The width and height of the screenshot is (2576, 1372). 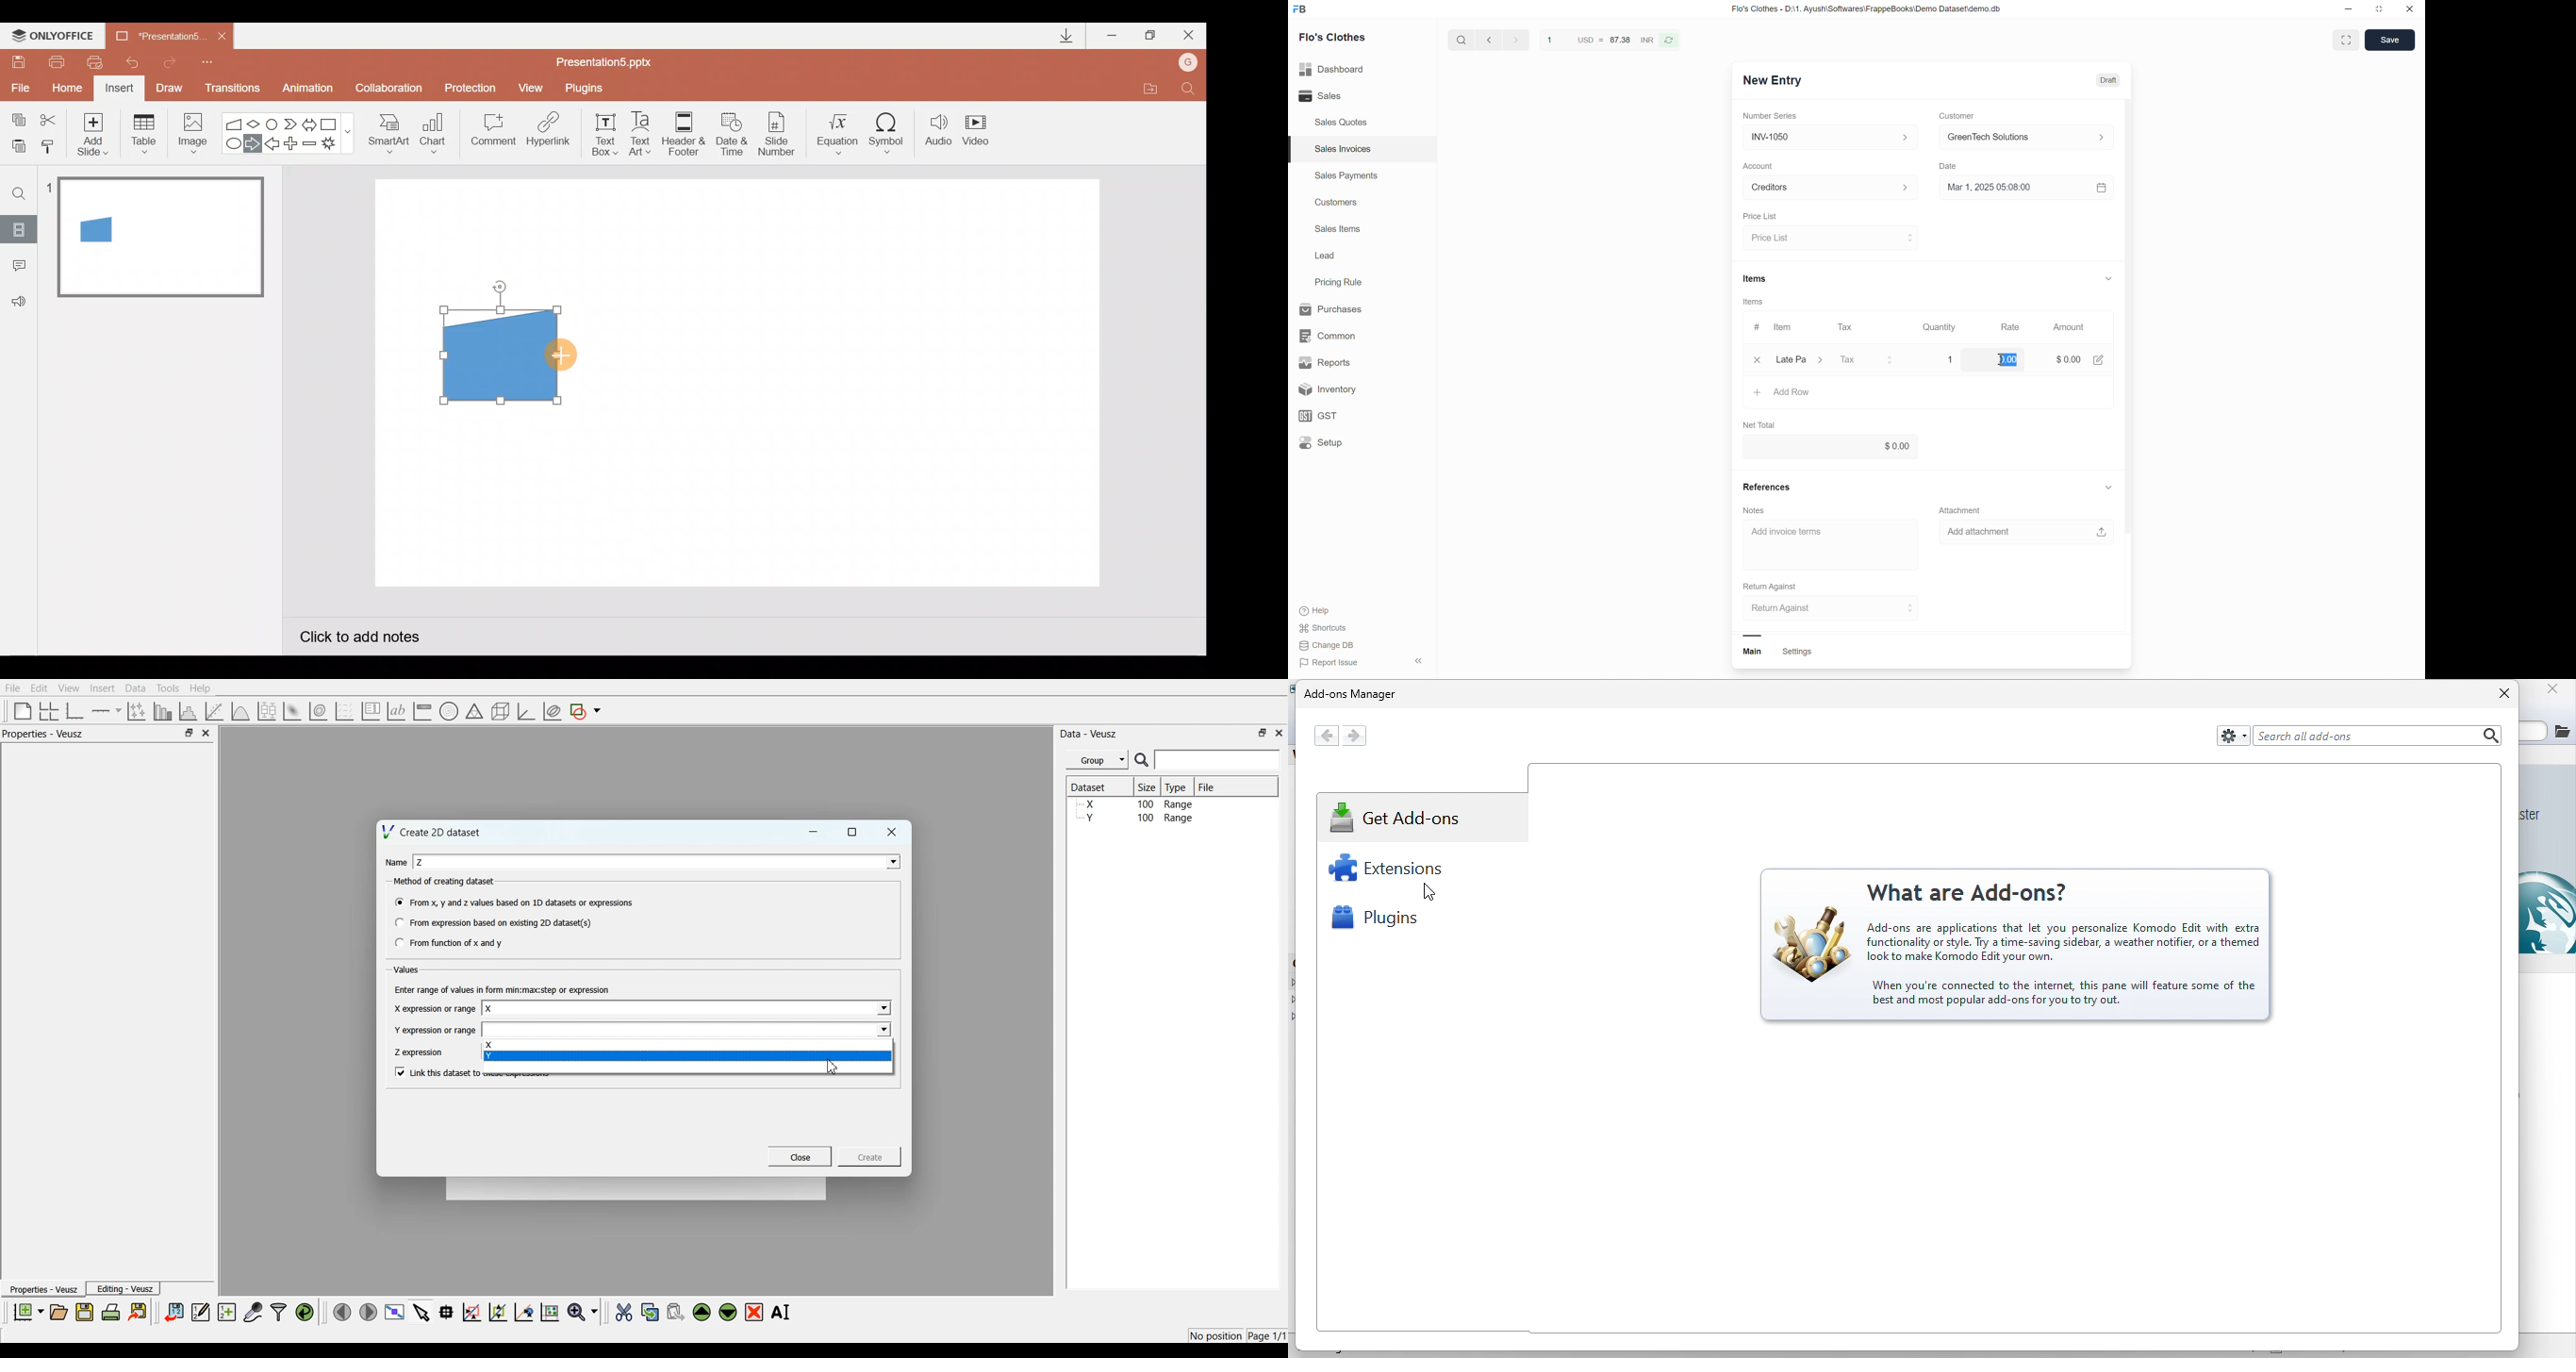 What do you see at coordinates (2110, 490) in the screenshot?
I see `show or hide references ` at bounding box center [2110, 490].